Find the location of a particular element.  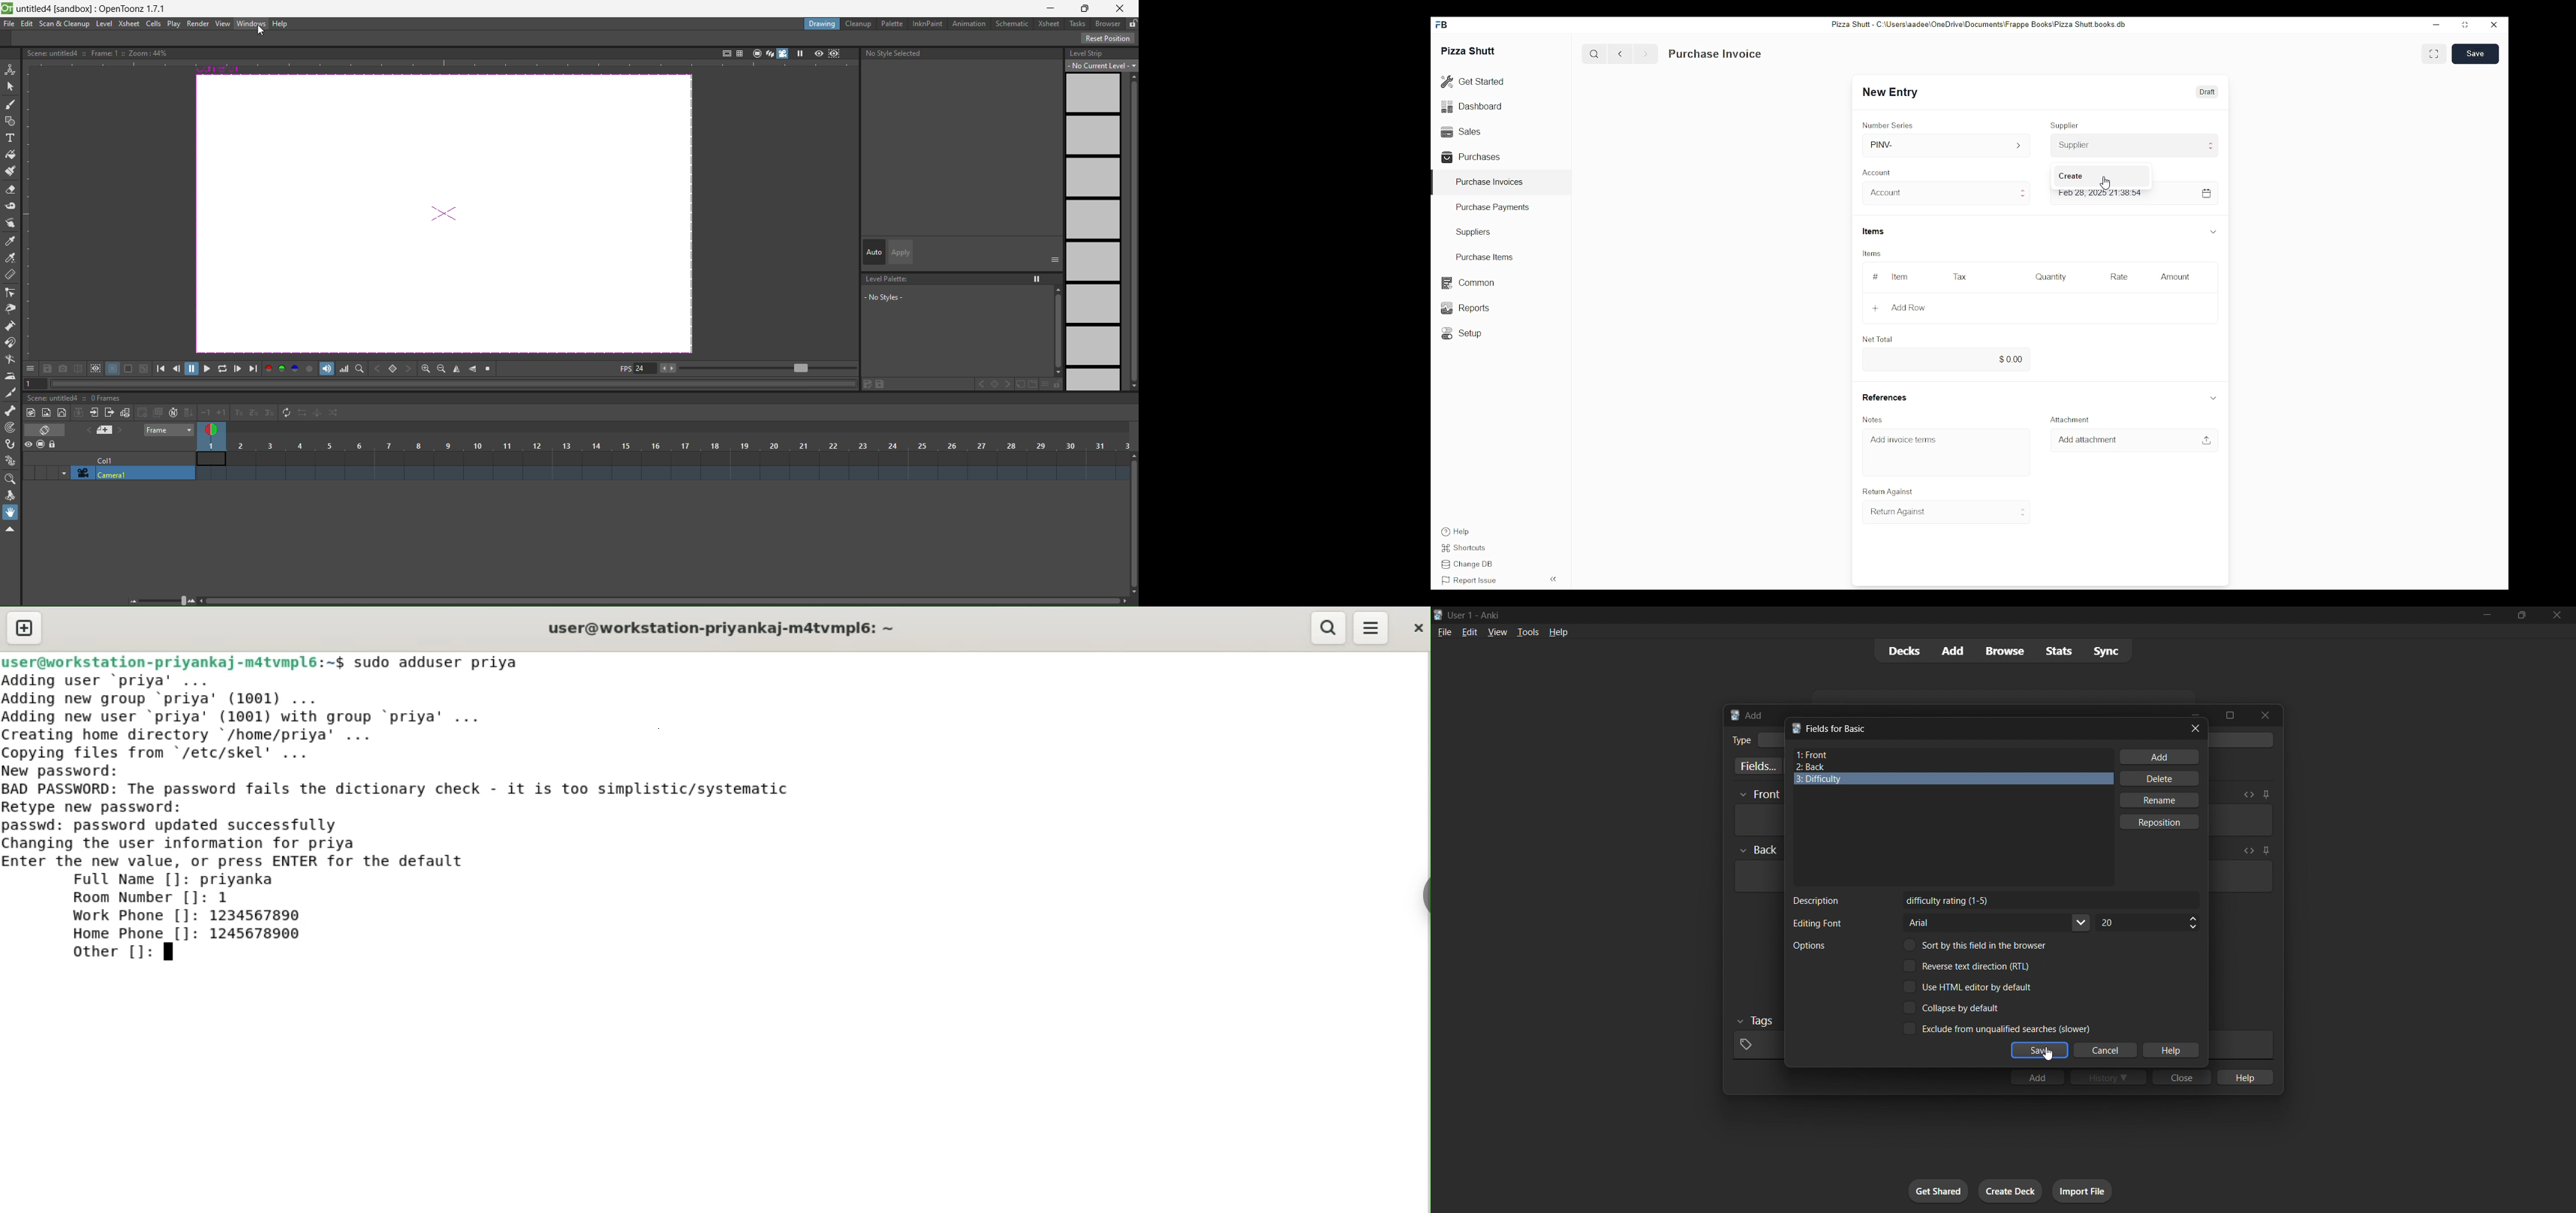

Item is located at coordinates (1901, 277).